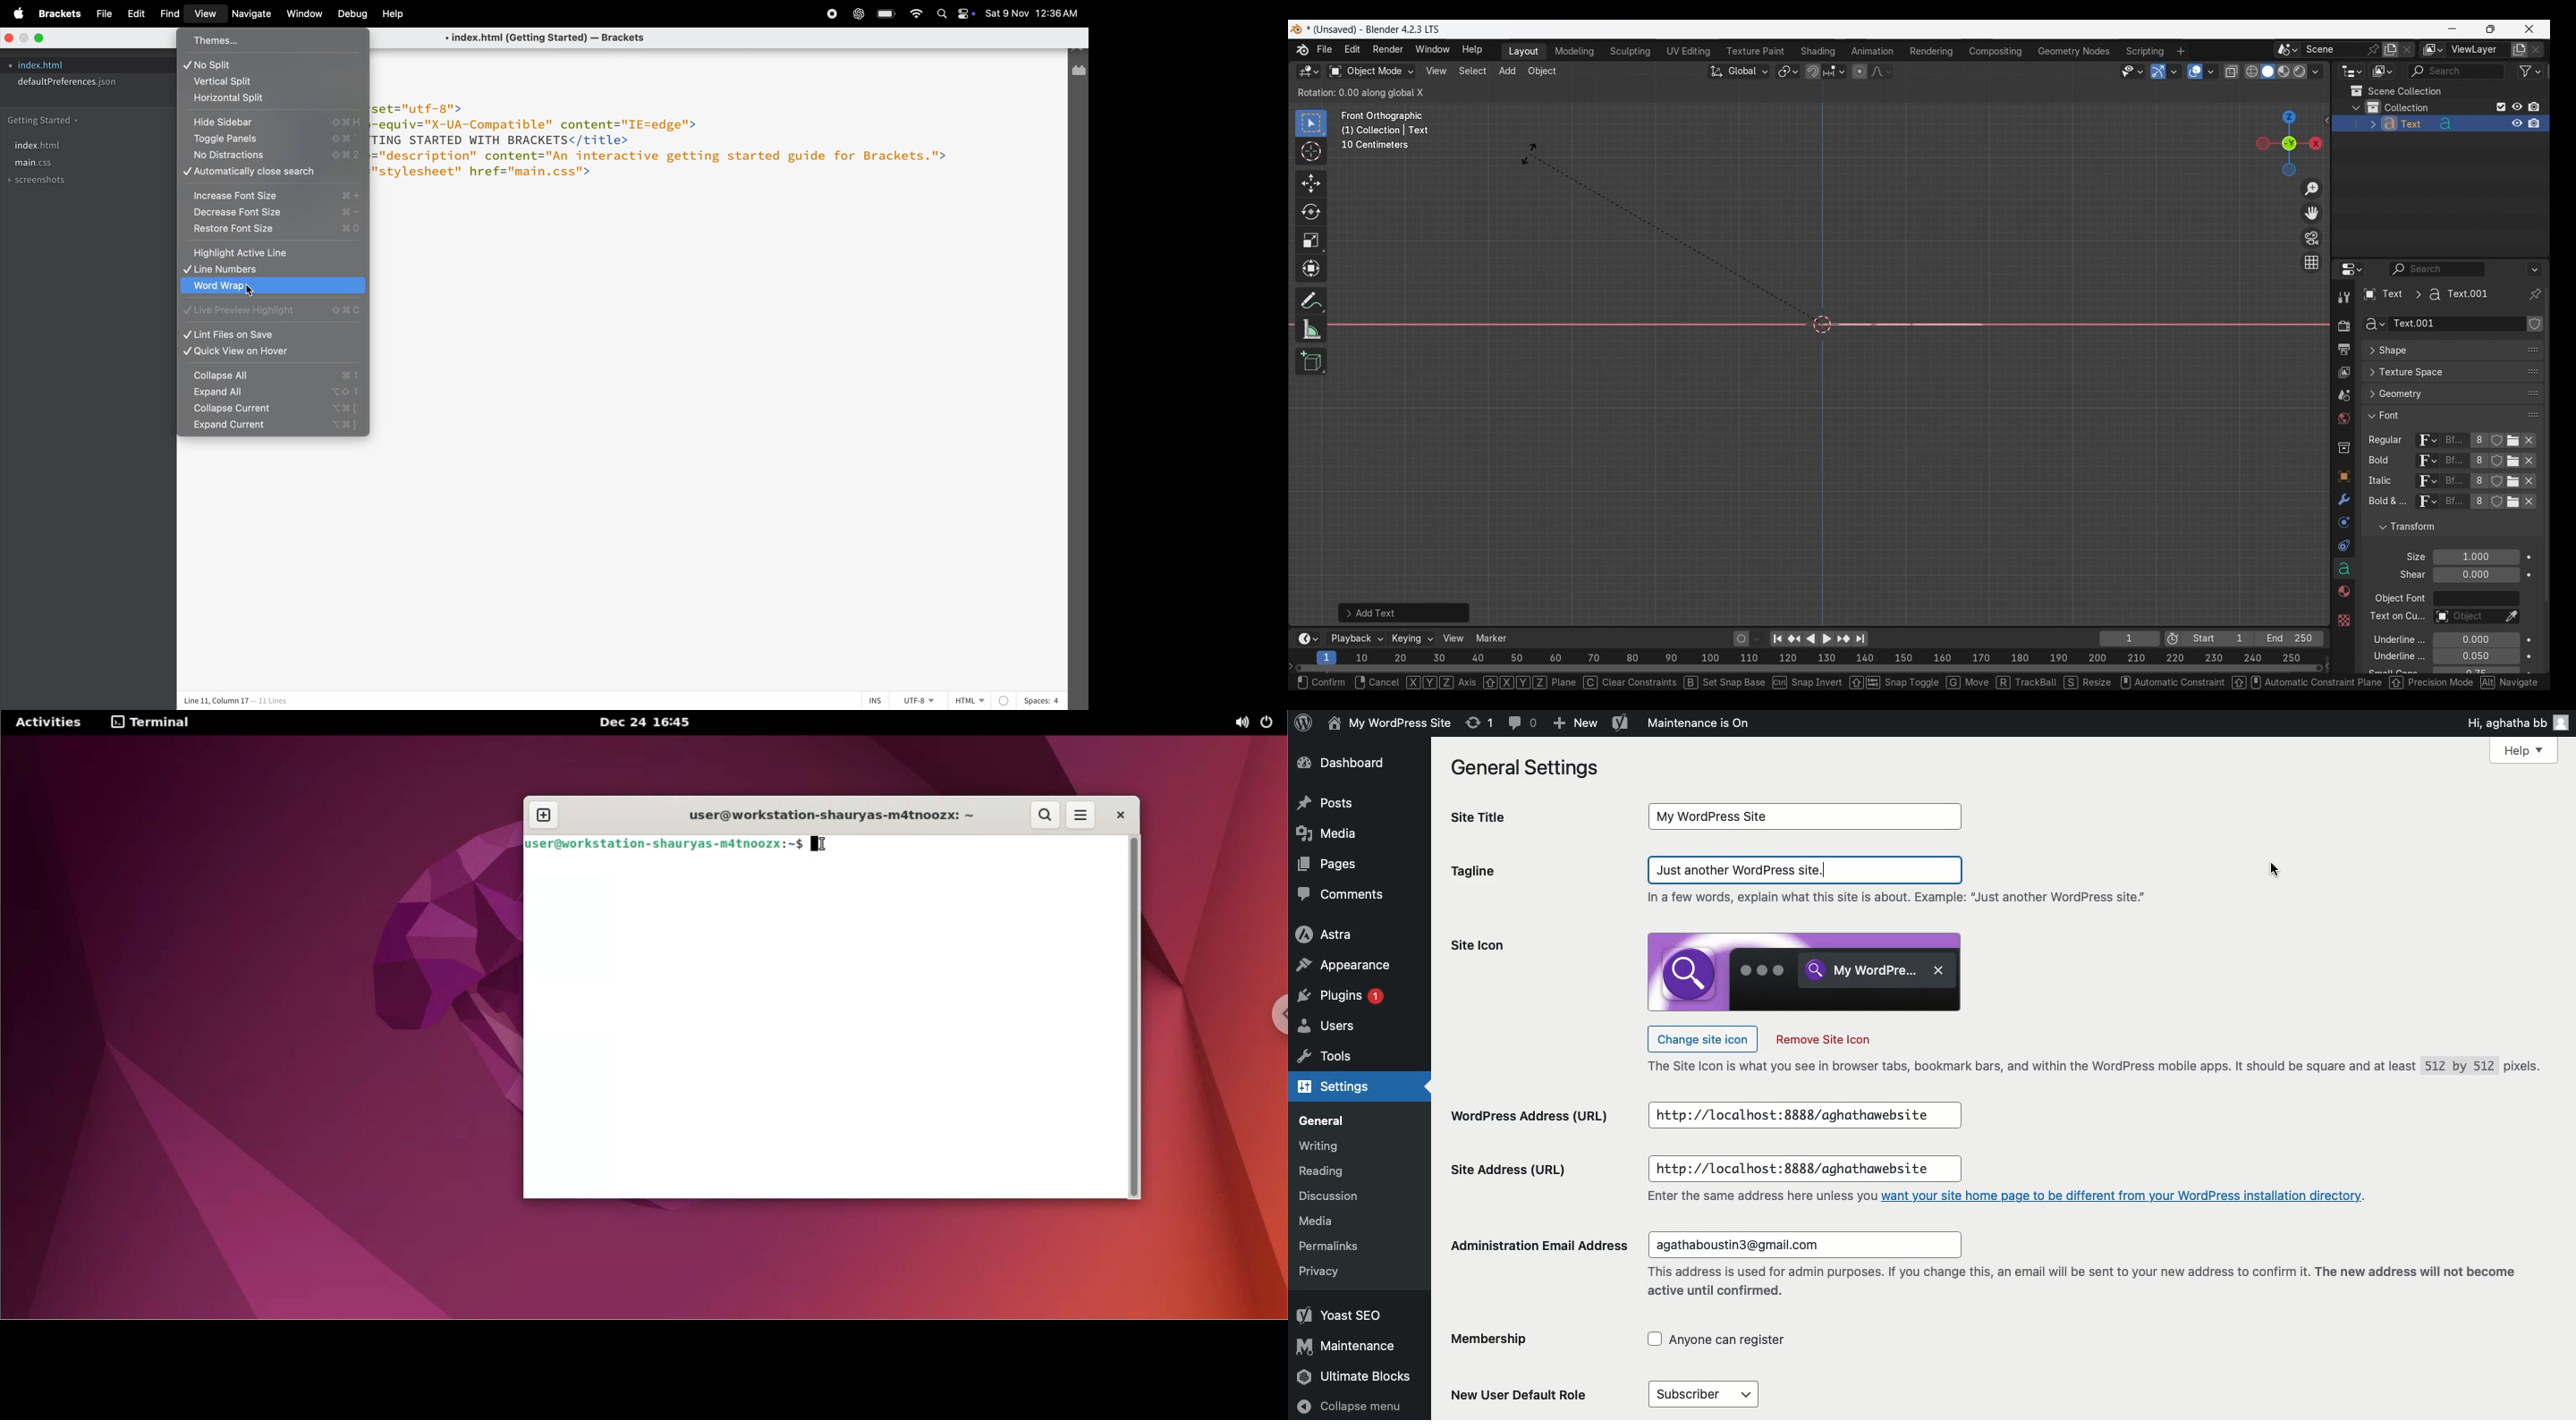 This screenshot has width=2576, height=1428. Describe the element at coordinates (957, 15) in the screenshot. I see `apple widgets` at that location.